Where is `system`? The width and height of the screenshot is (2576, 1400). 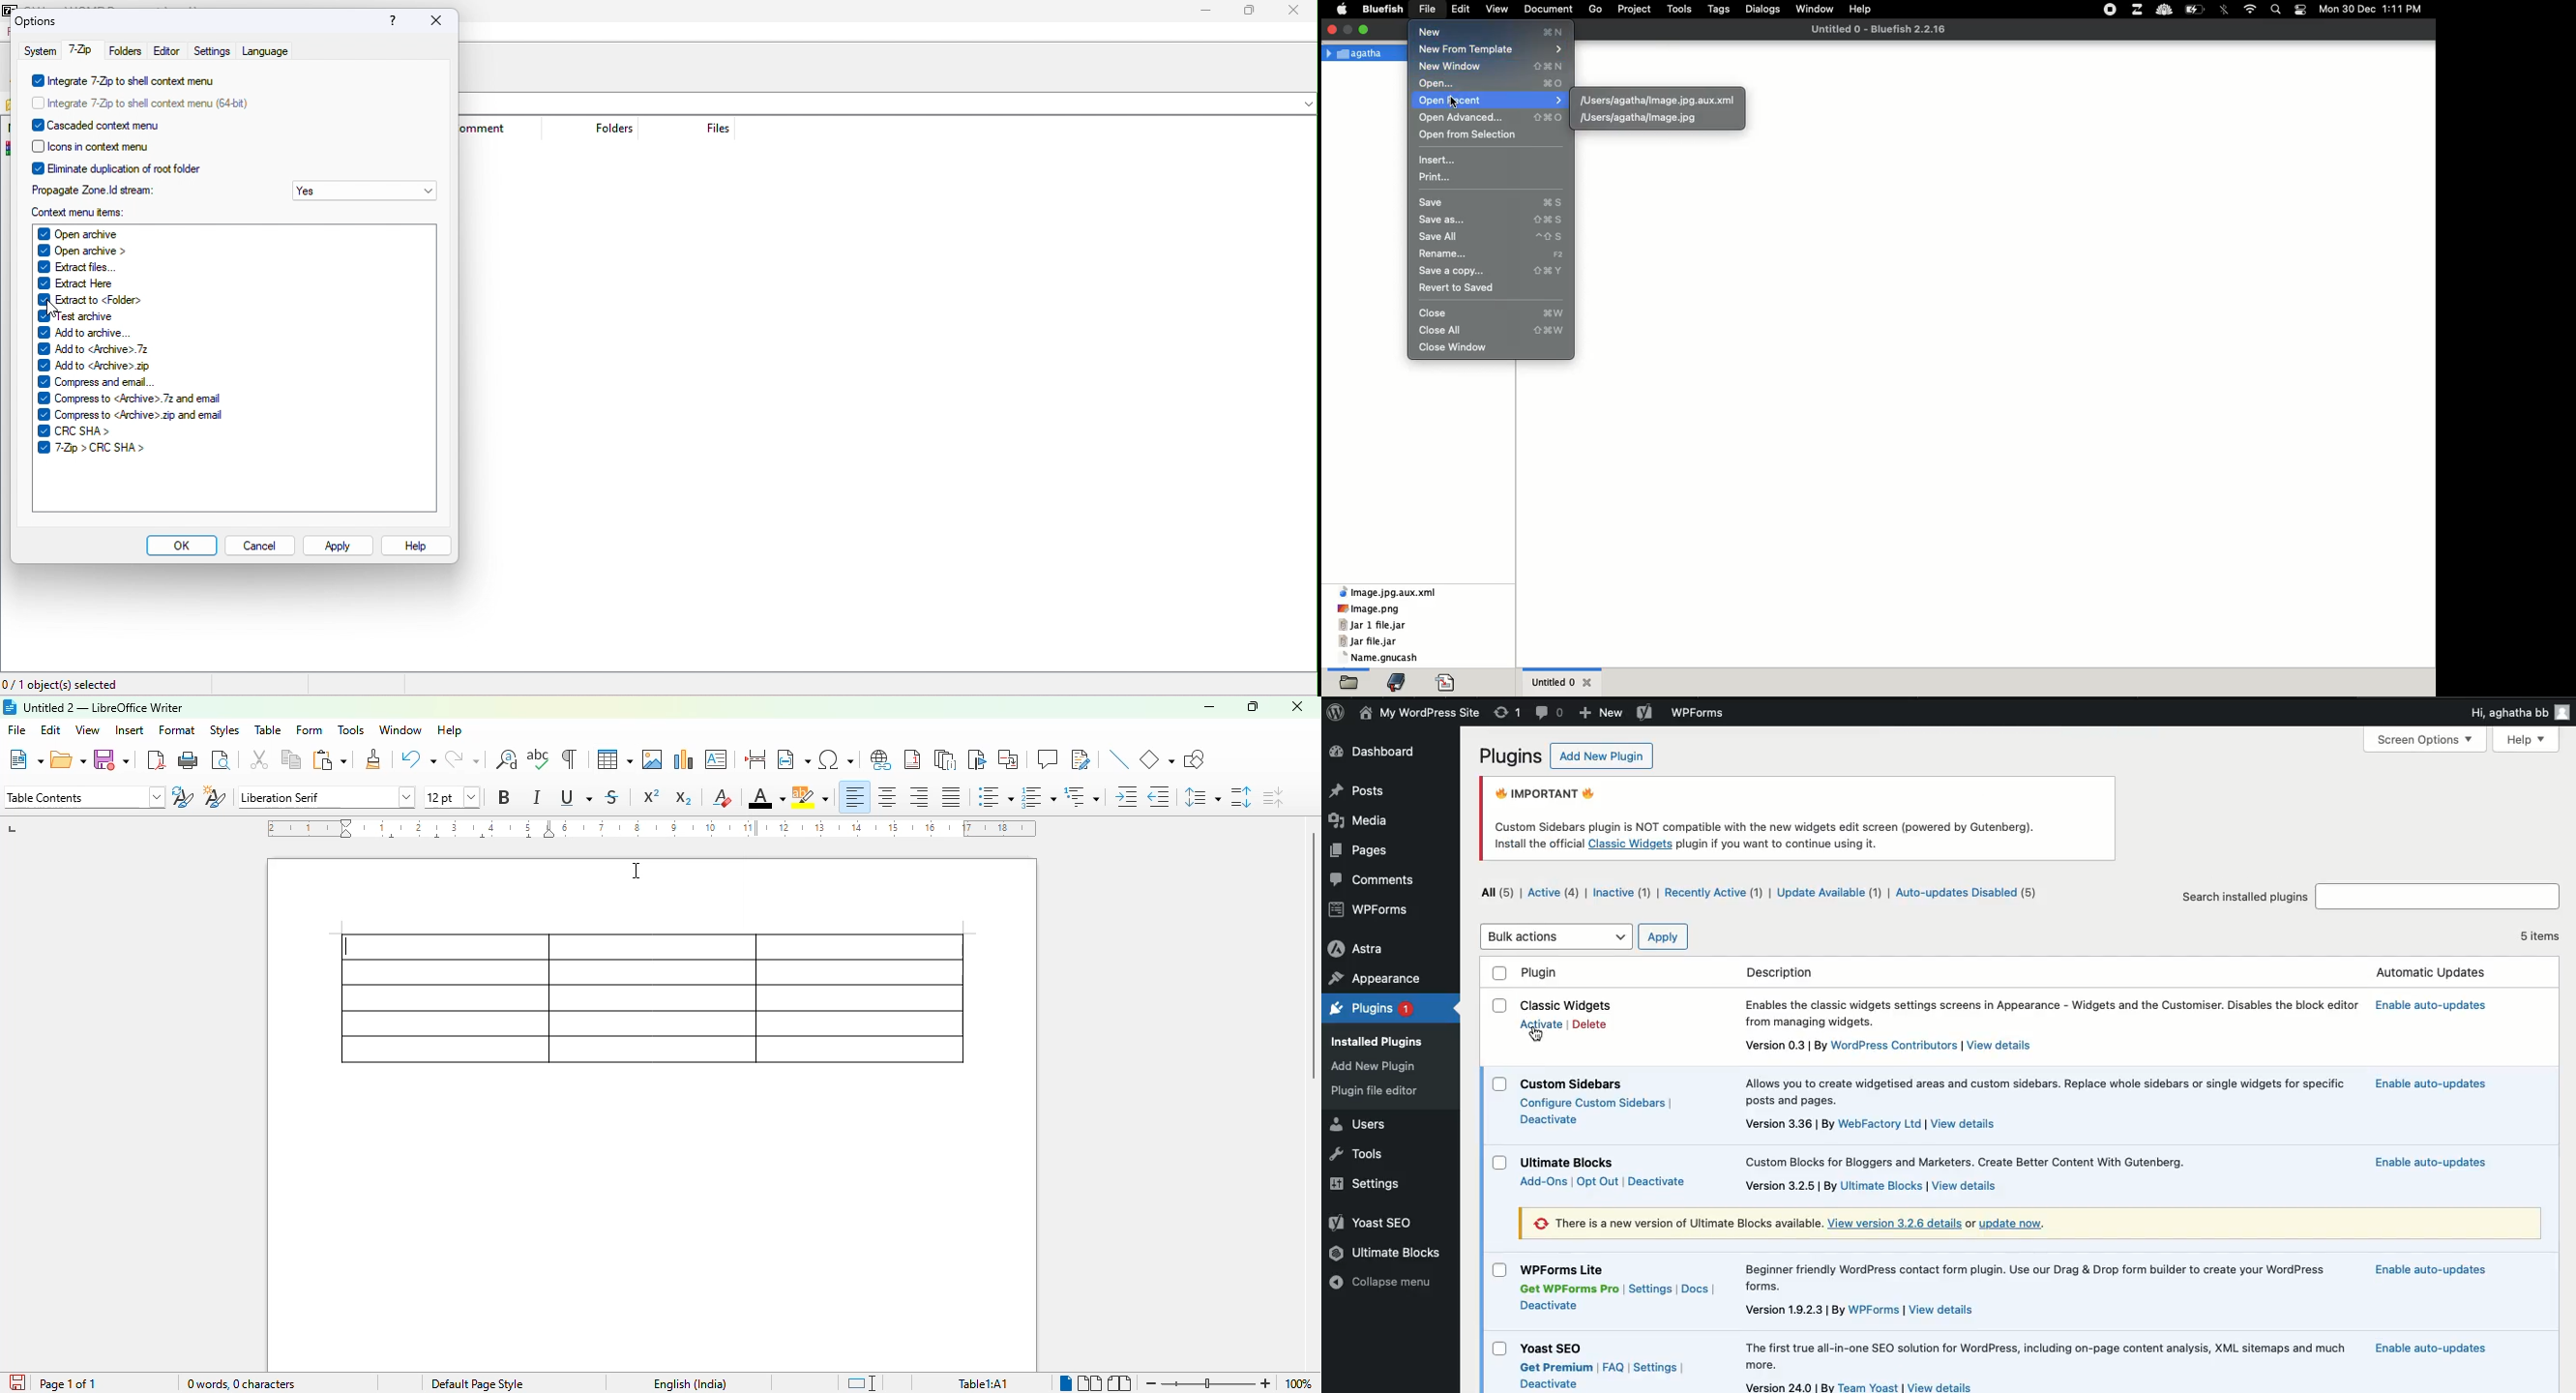
system is located at coordinates (37, 50).